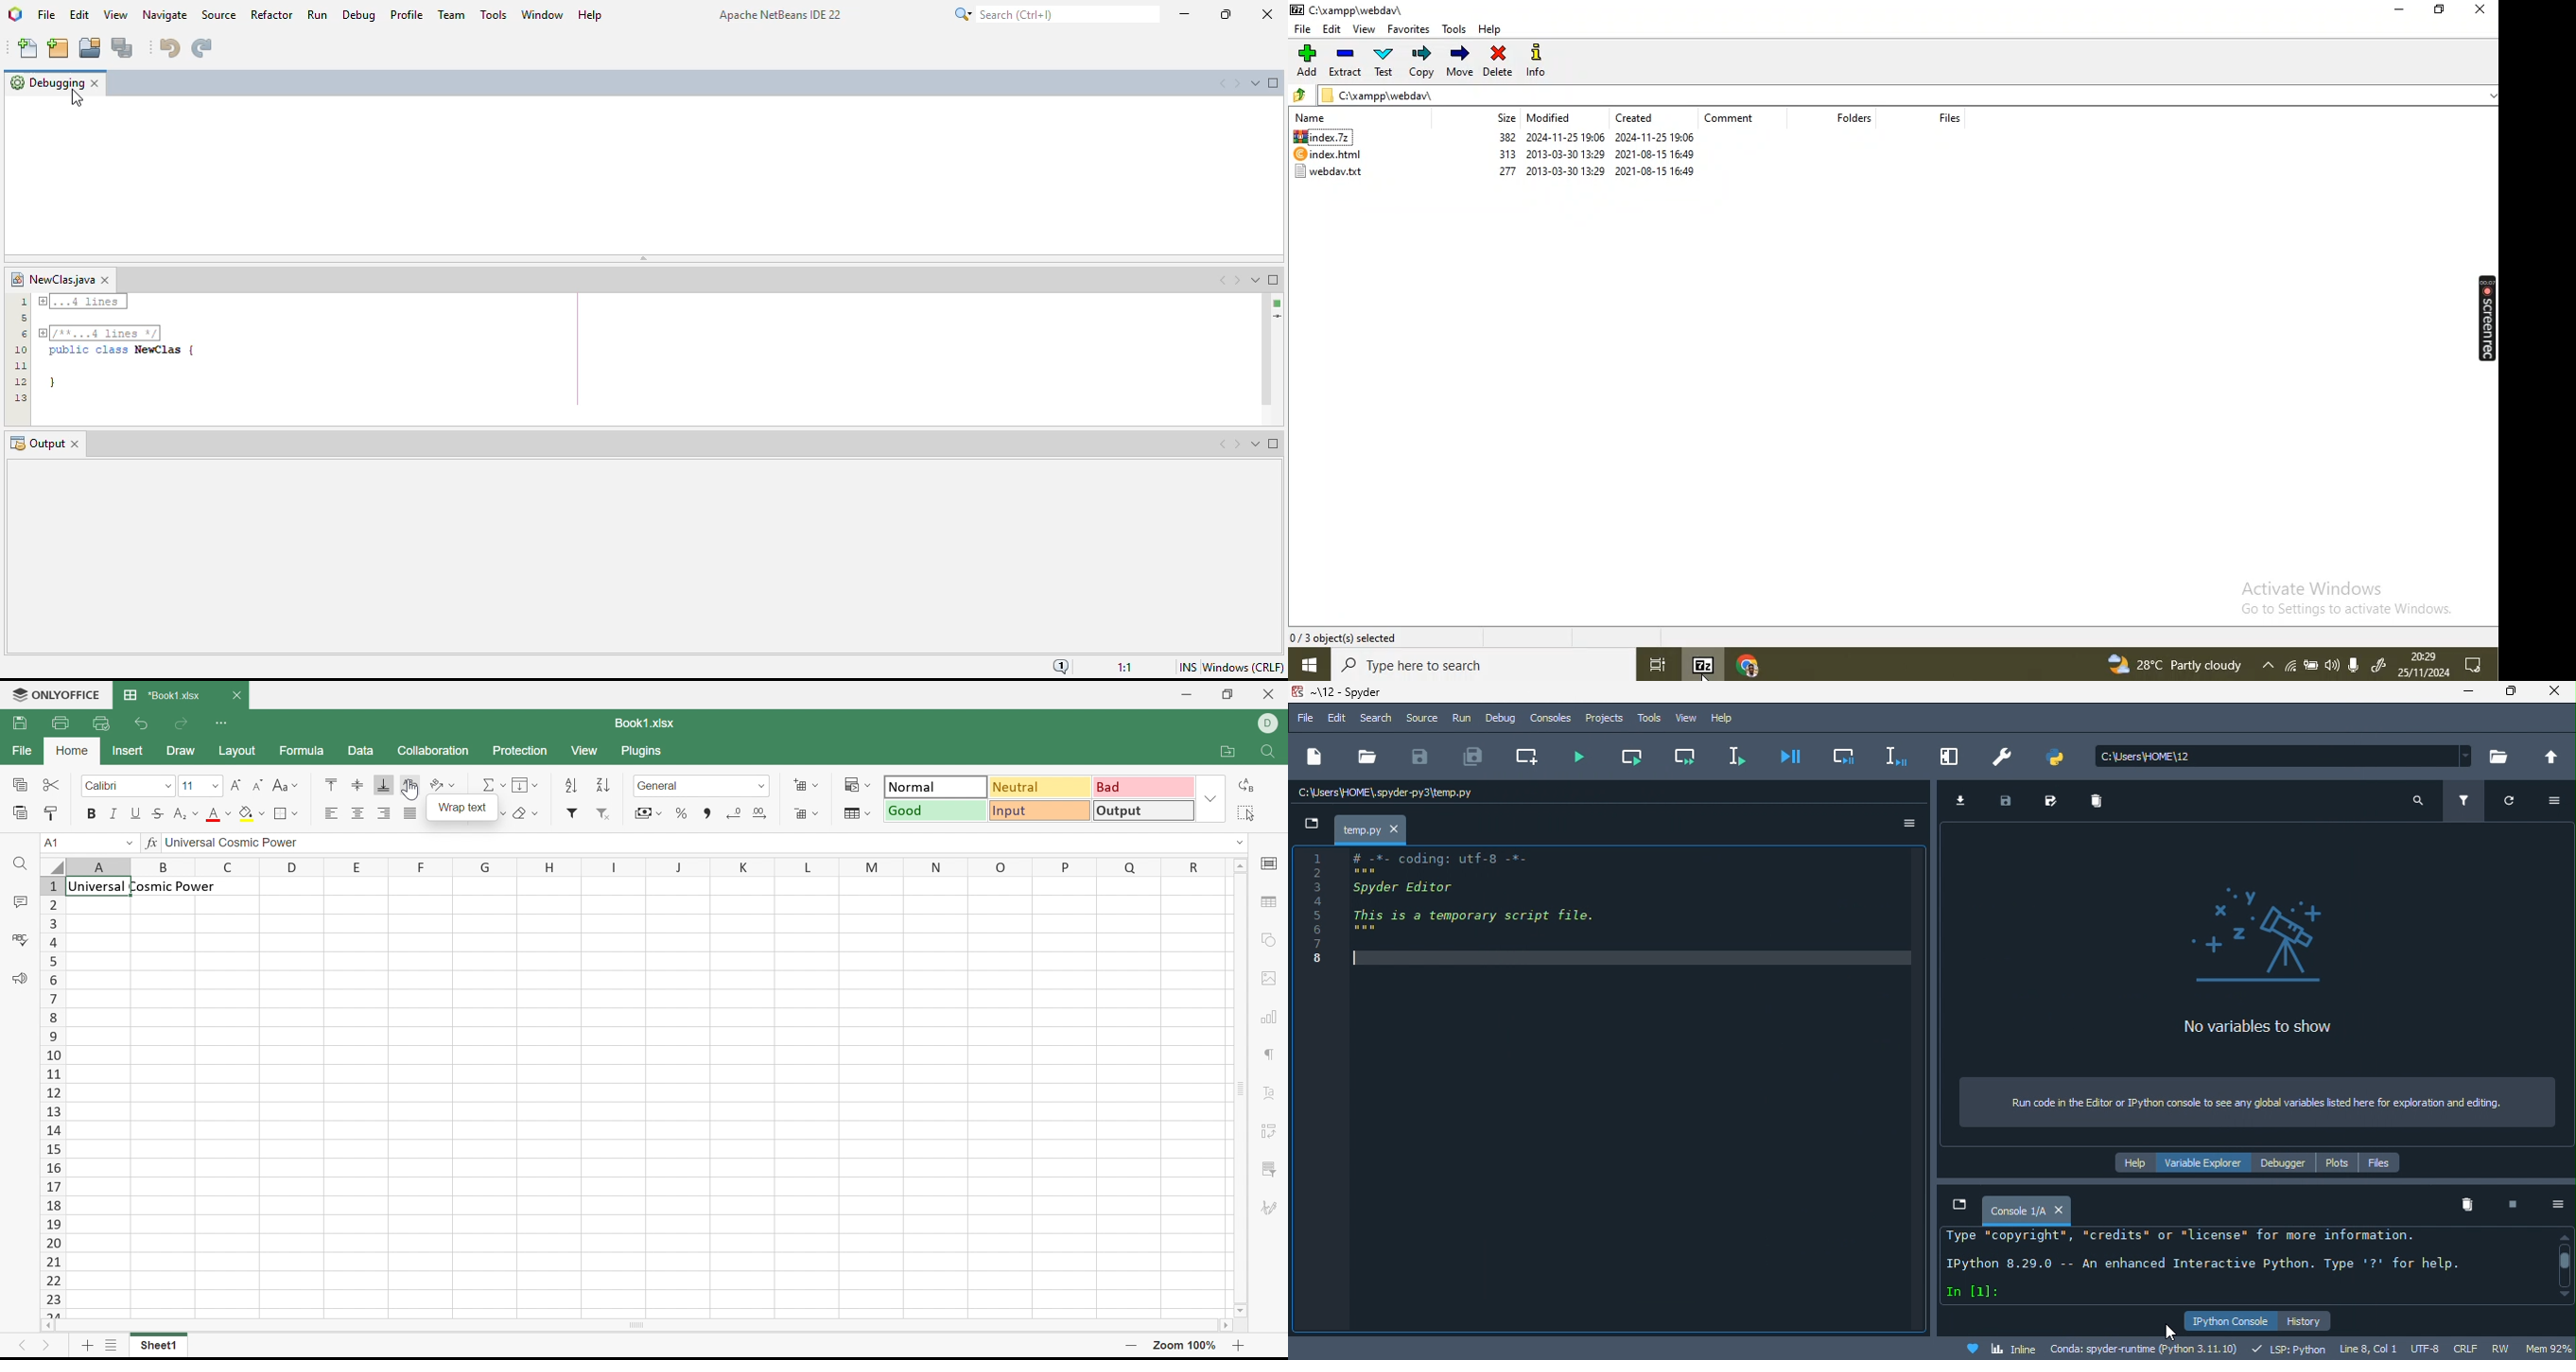 Image resolution: width=2576 pixels, height=1372 pixels. I want to click on line numbers, so click(20, 349).